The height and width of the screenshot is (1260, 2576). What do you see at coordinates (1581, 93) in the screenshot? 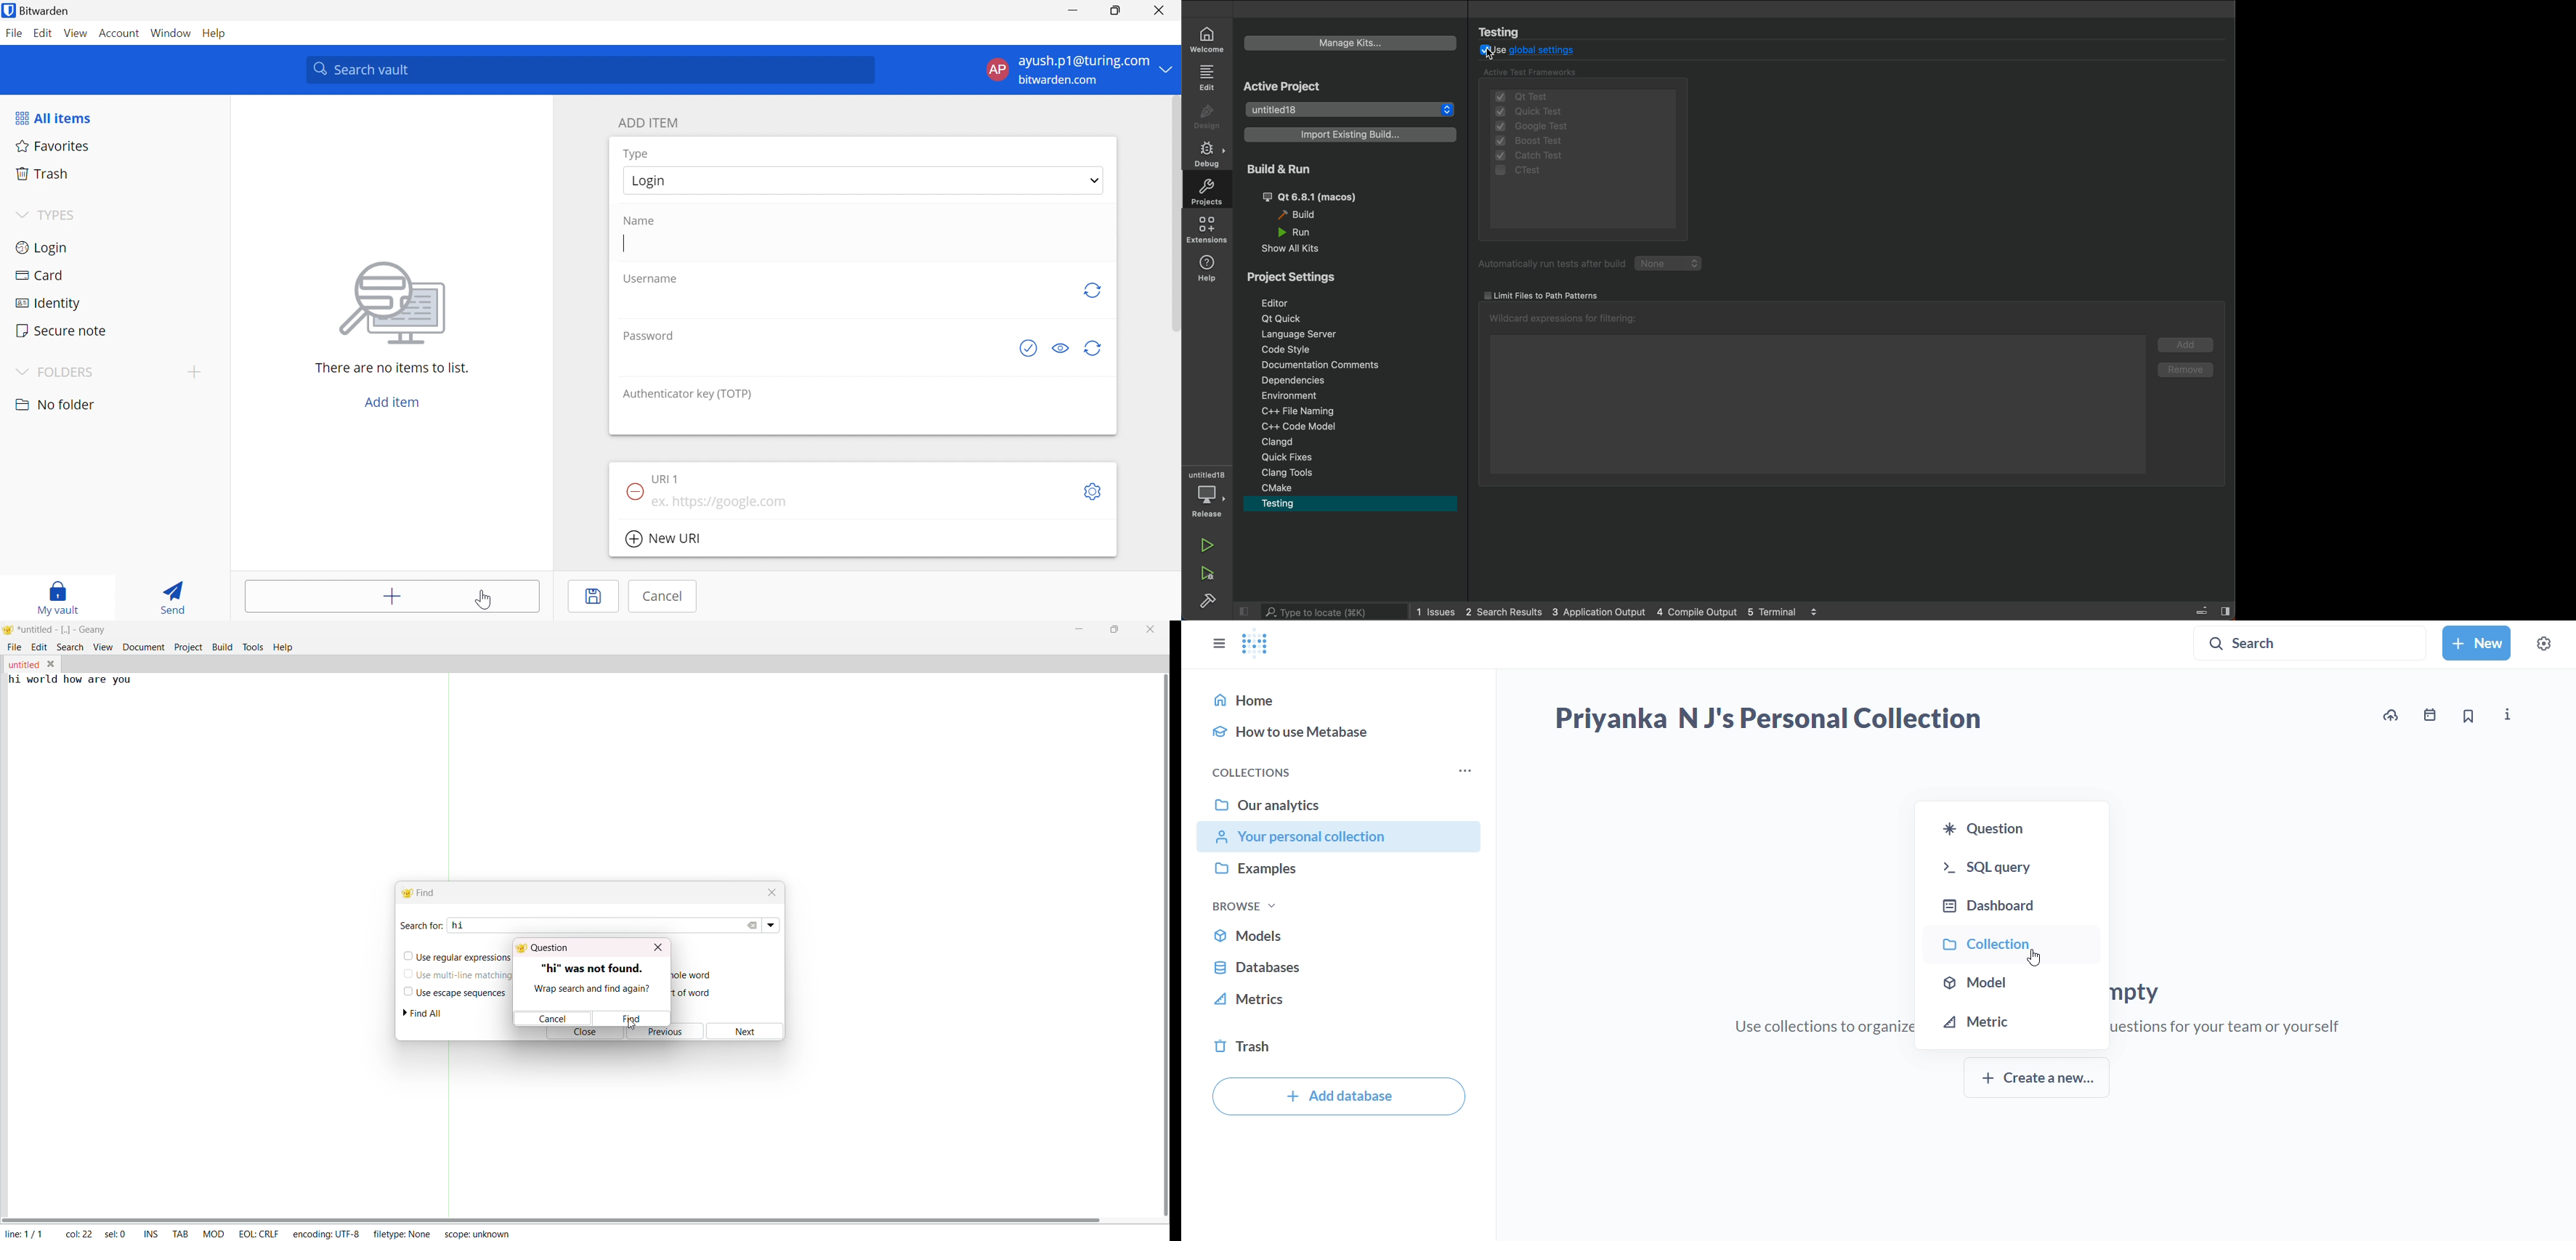
I see `qt test` at bounding box center [1581, 93].